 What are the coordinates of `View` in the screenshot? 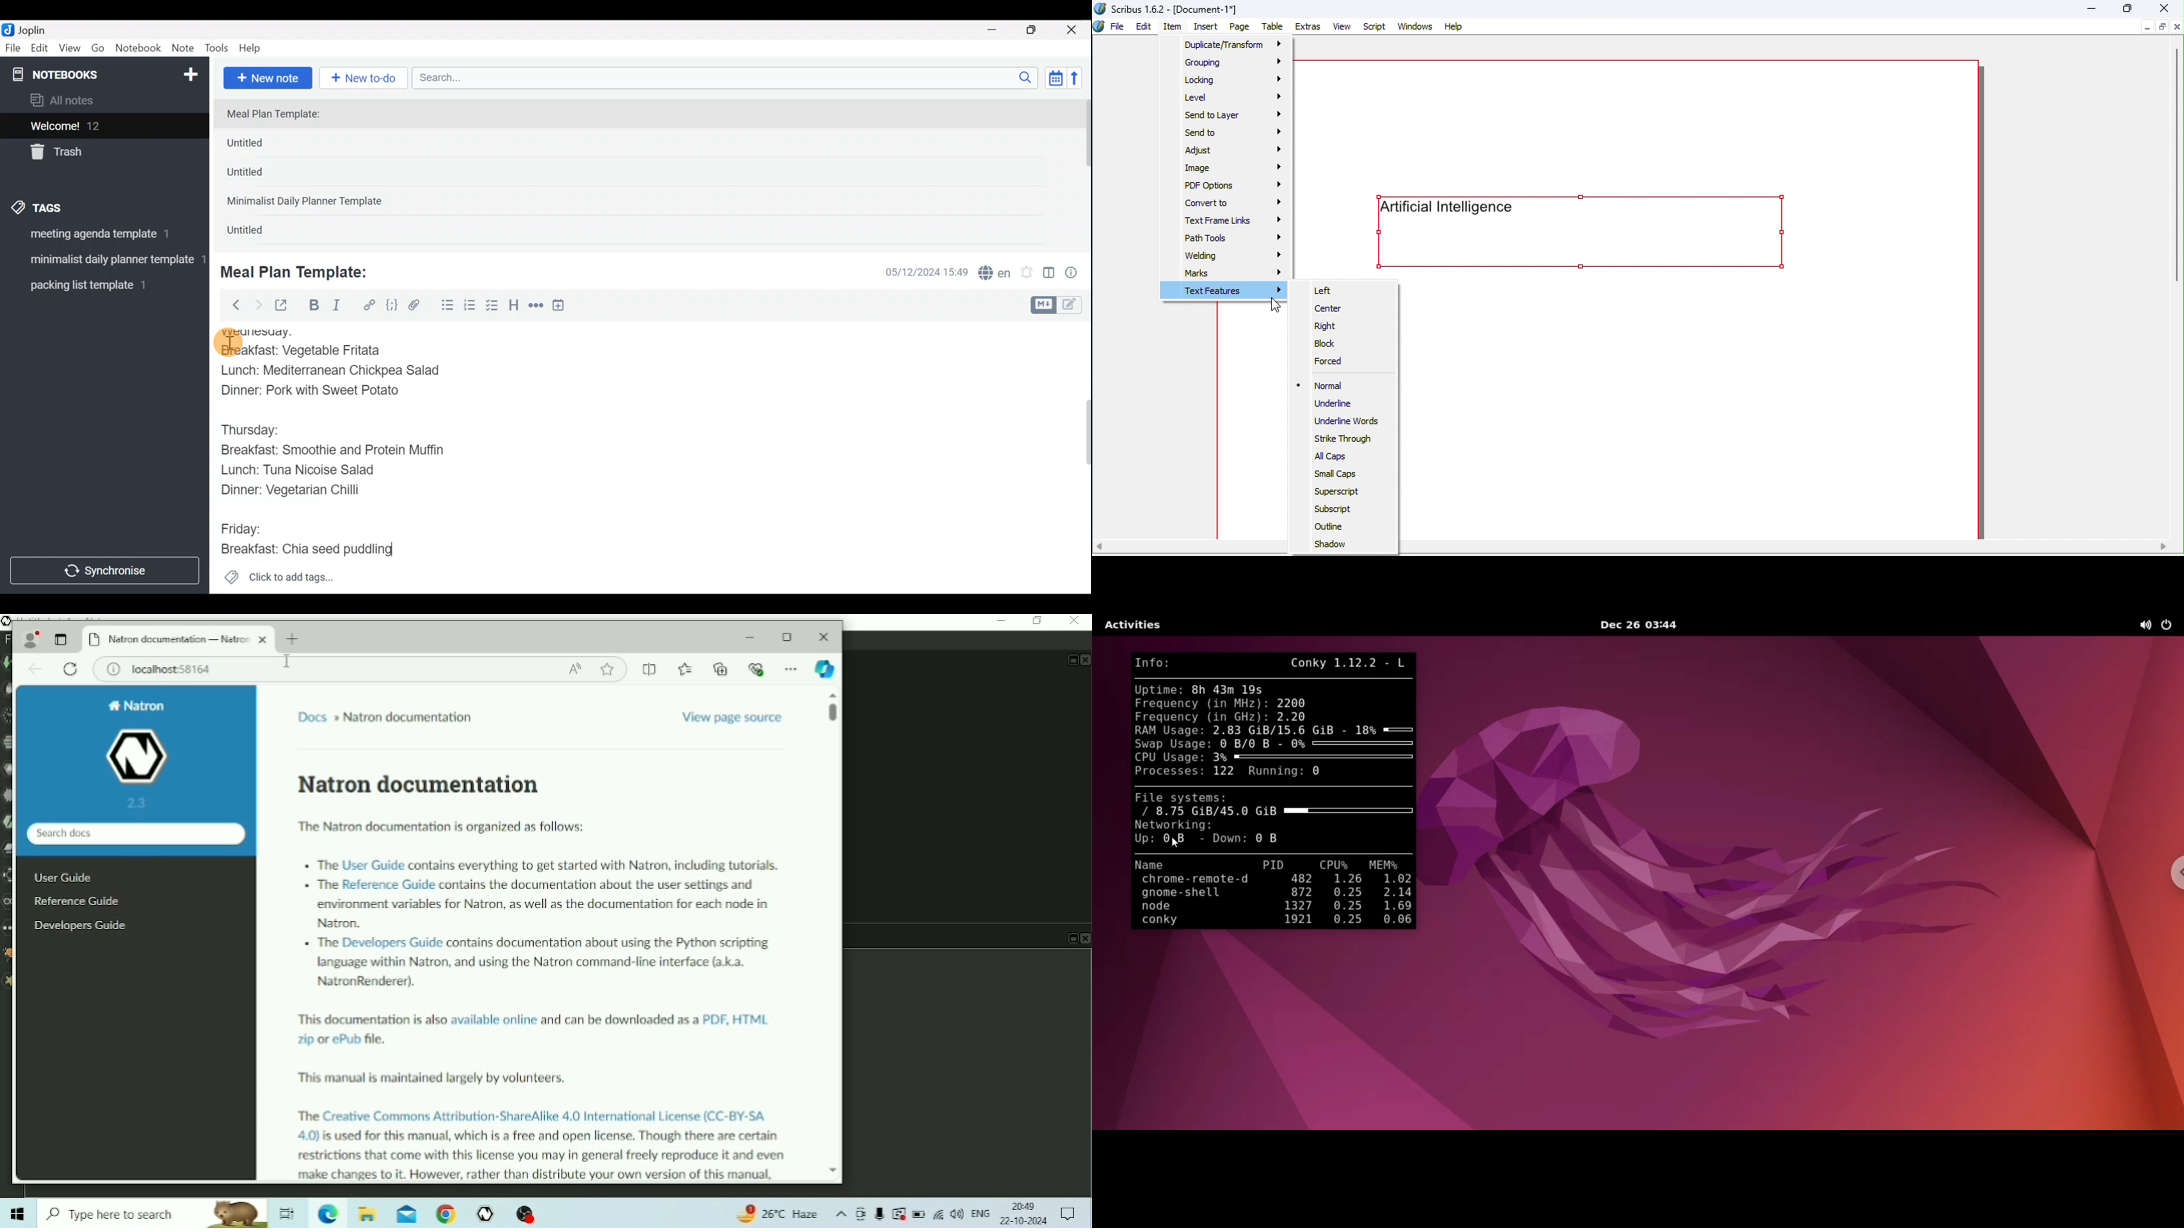 It's located at (69, 50).